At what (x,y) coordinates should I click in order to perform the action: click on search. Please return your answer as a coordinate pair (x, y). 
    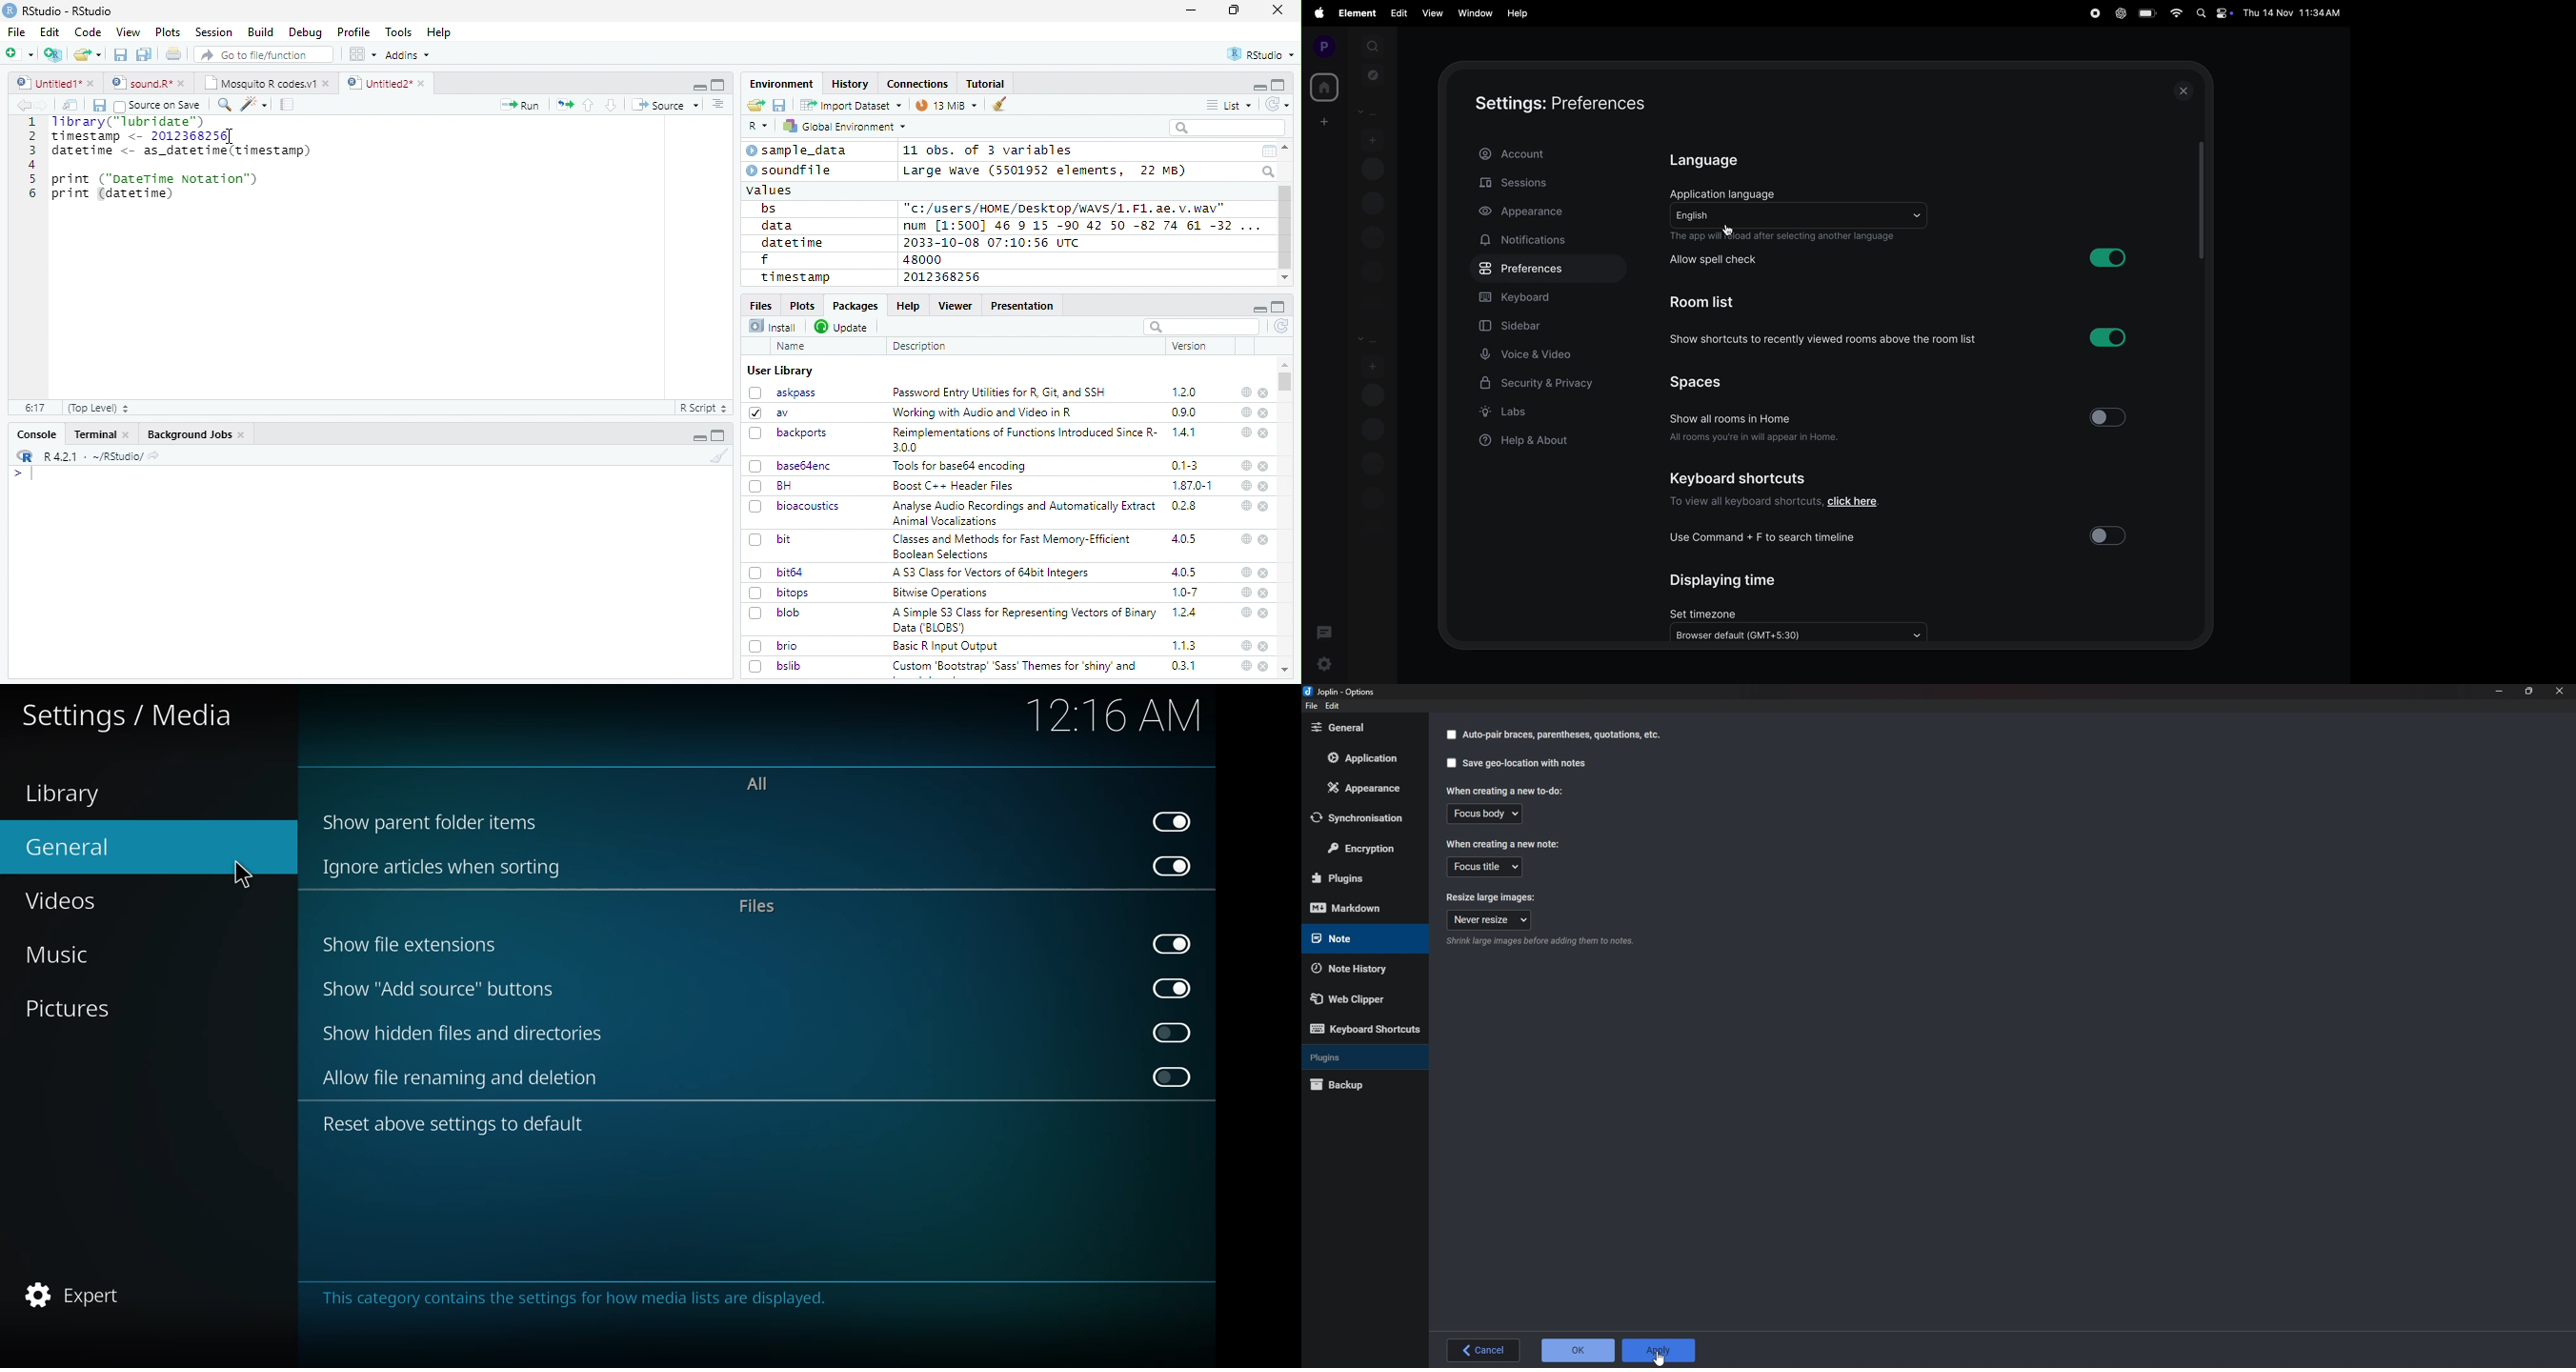
    Looking at the image, I should click on (1373, 45).